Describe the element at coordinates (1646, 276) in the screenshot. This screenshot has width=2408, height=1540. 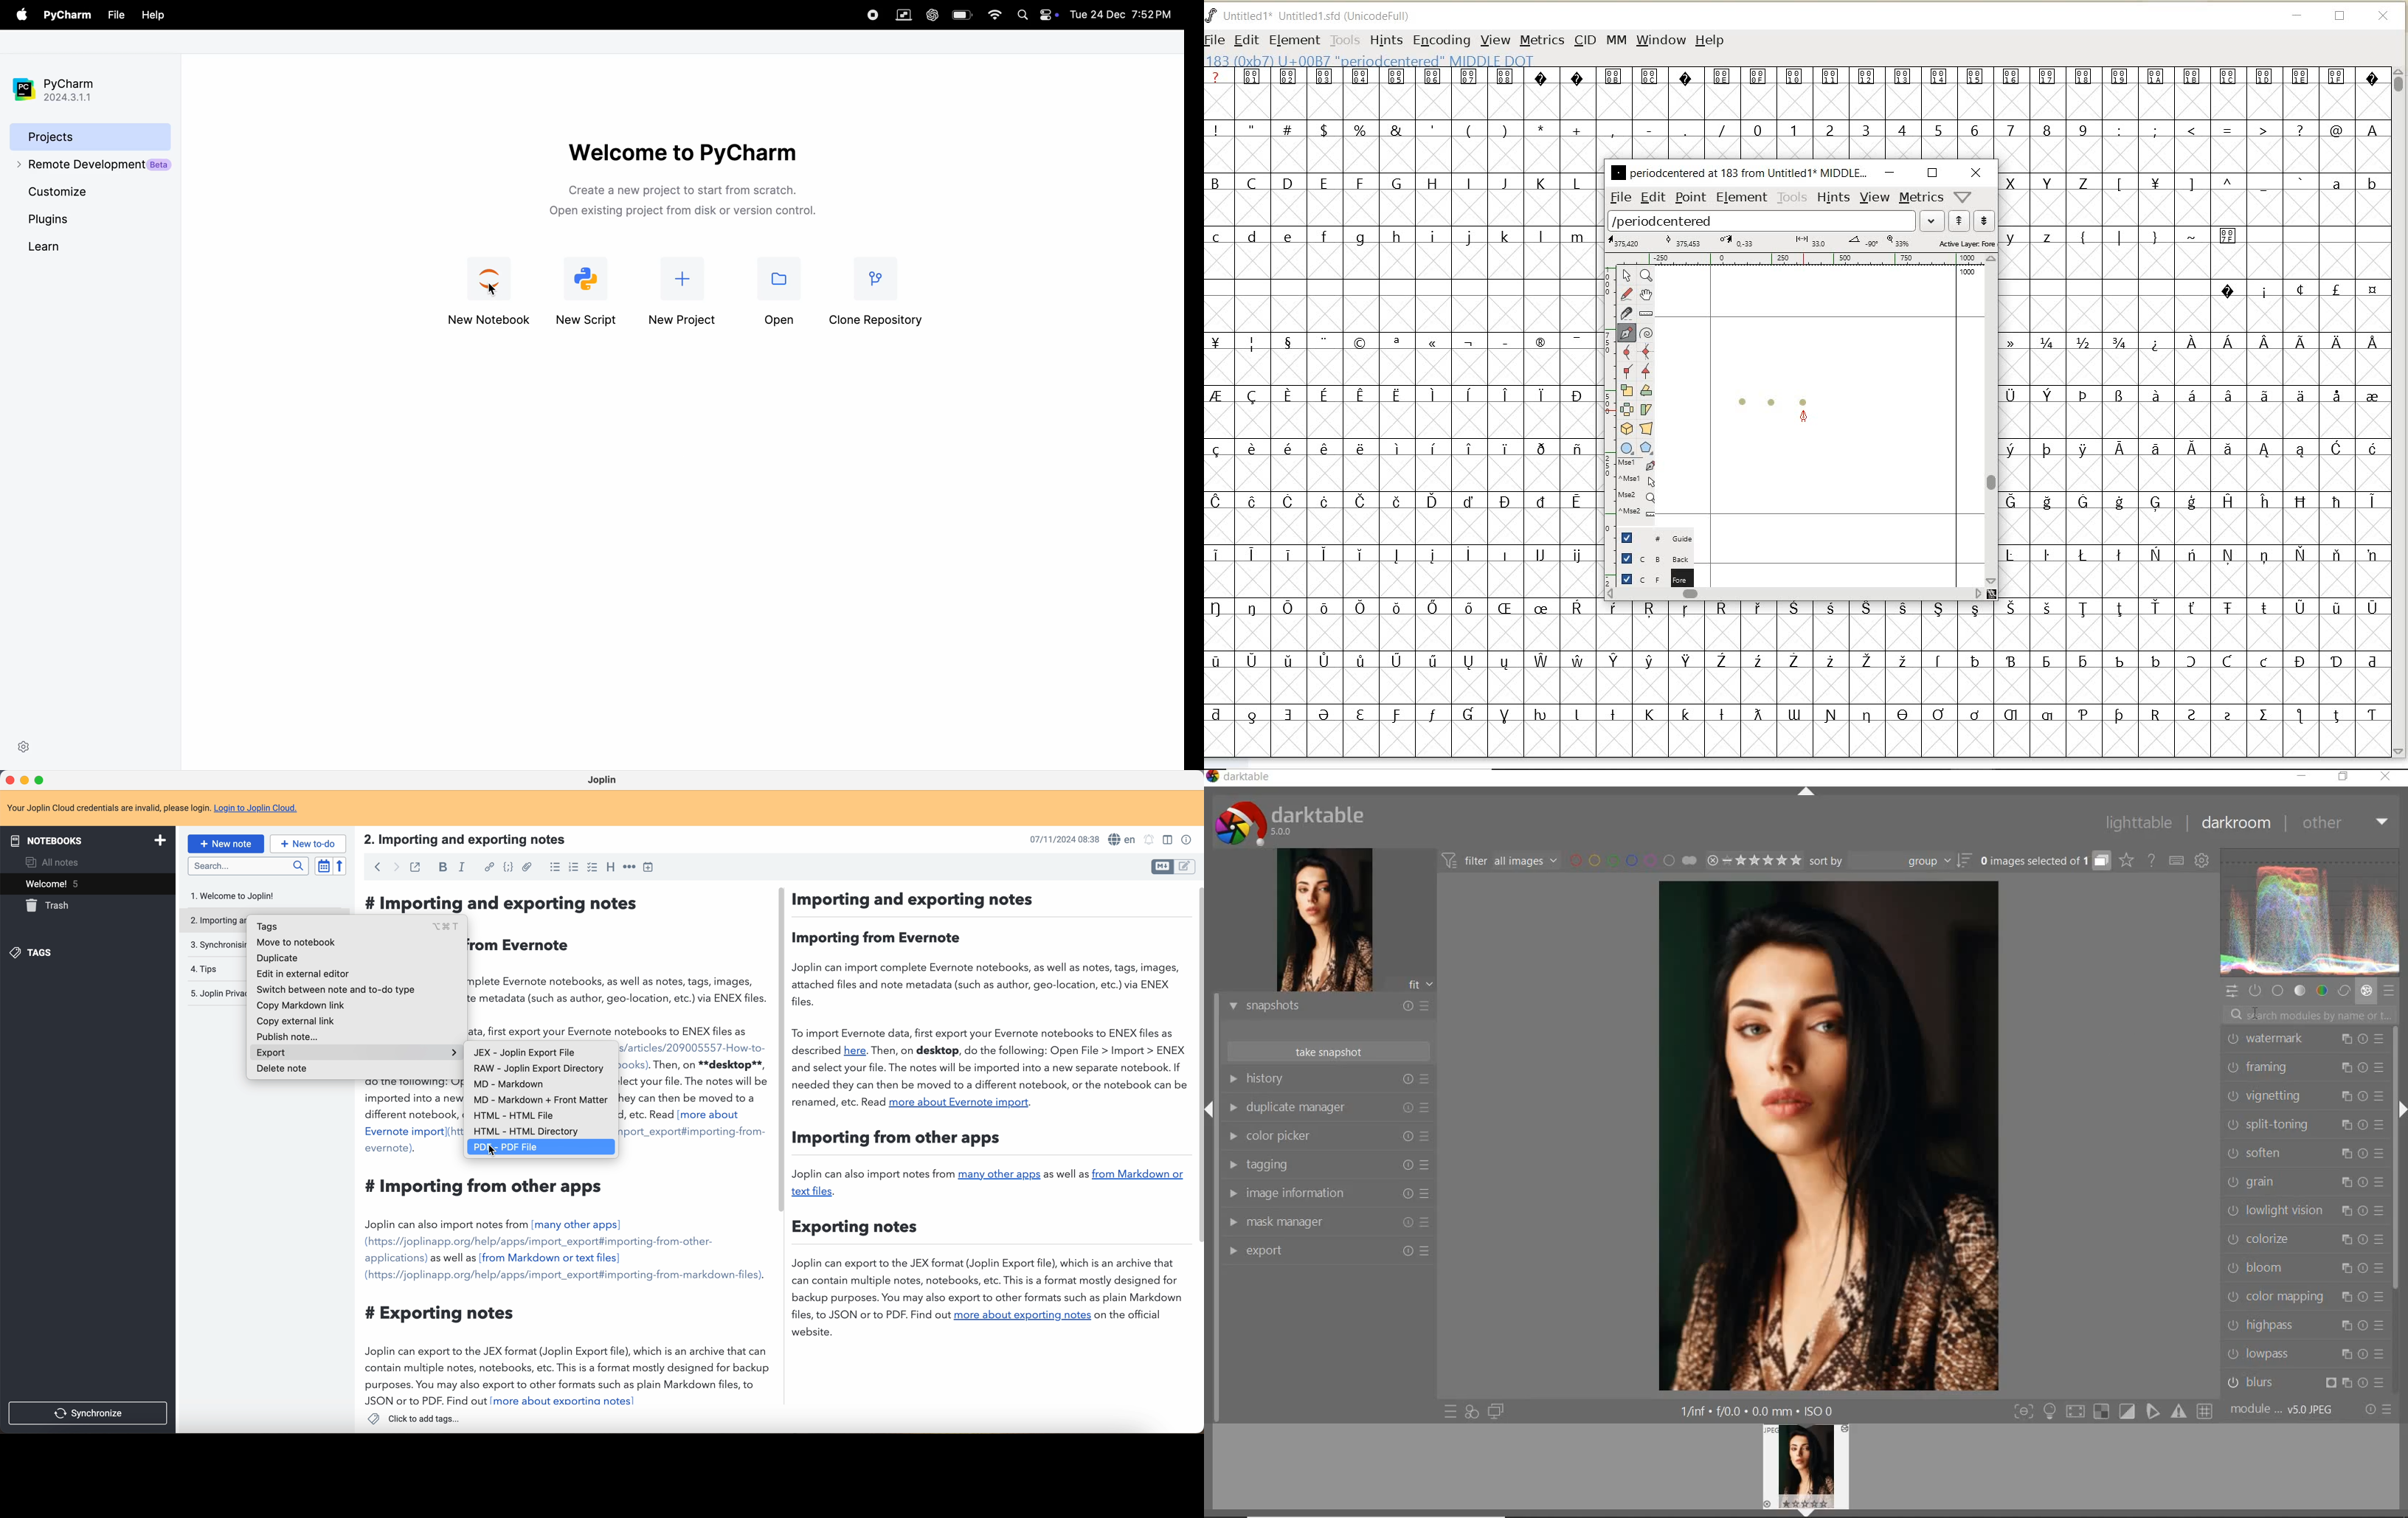
I see `Magnify` at that location.